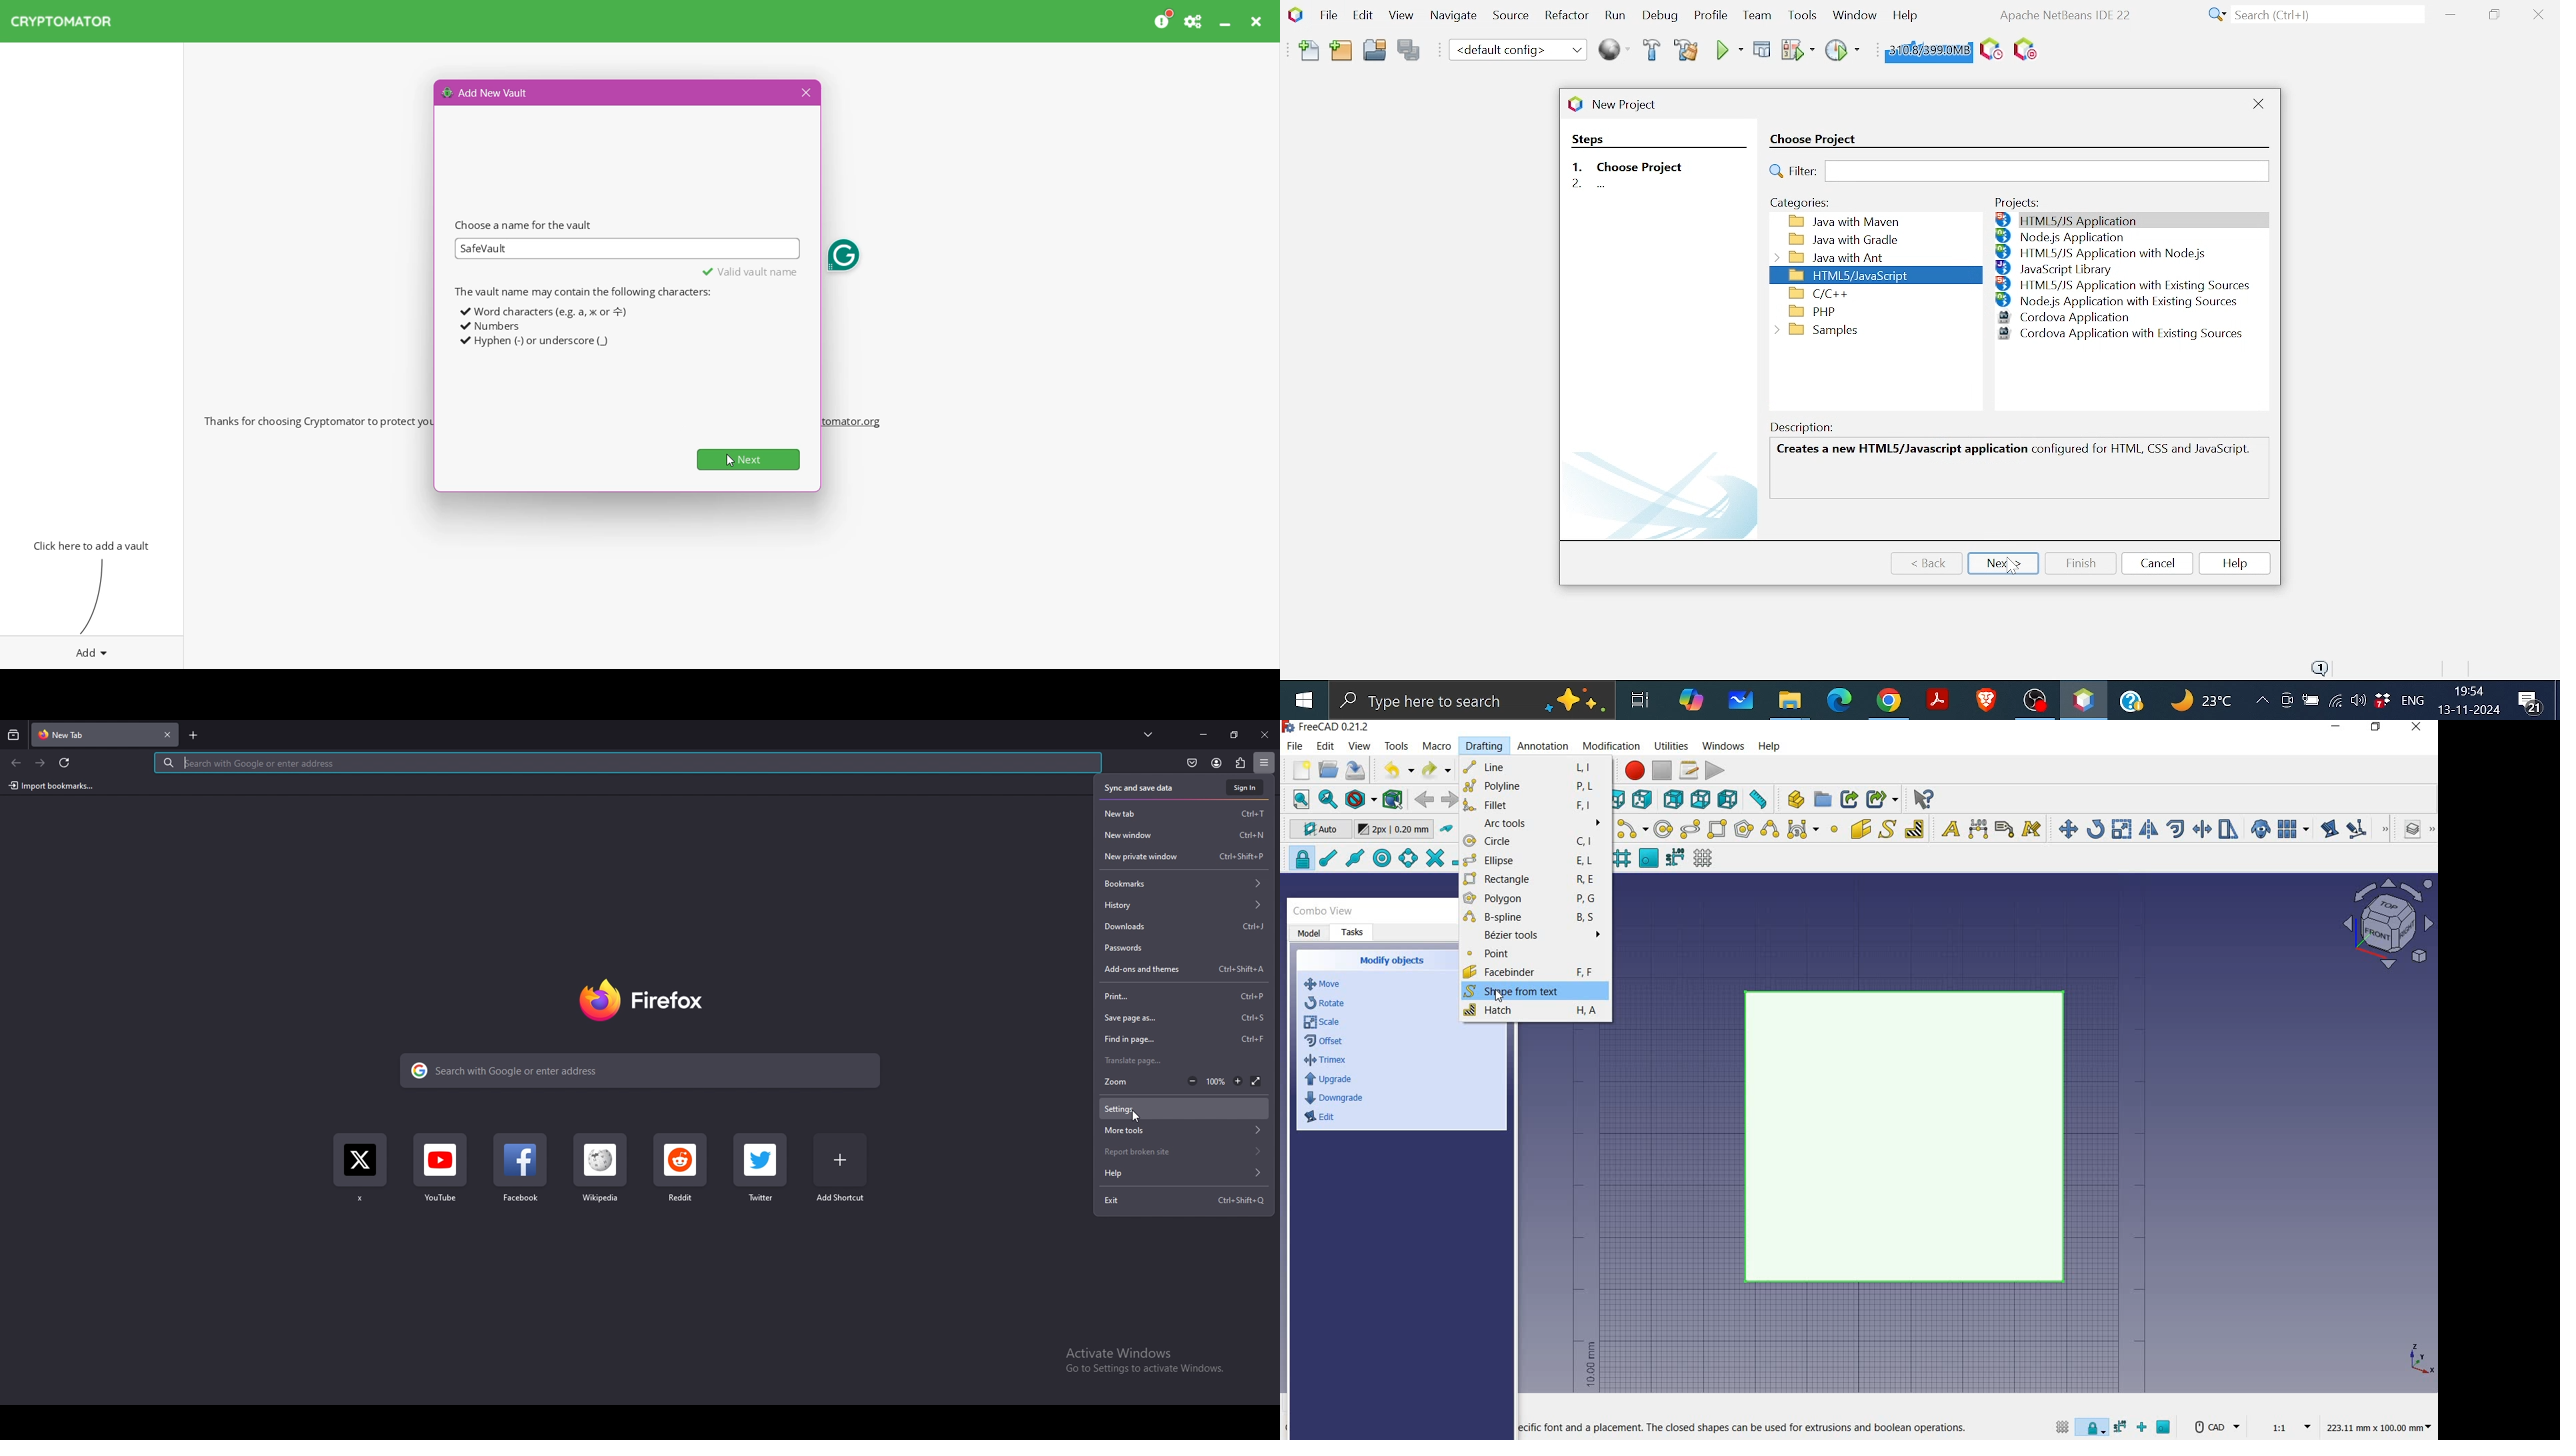 Image resolution: width=2576 pixels, height=1456 pixels. What do you see at coordinates (1802, 832) in the screenshot?
I see `Bezier tool` at bounding box center [1802, 832].